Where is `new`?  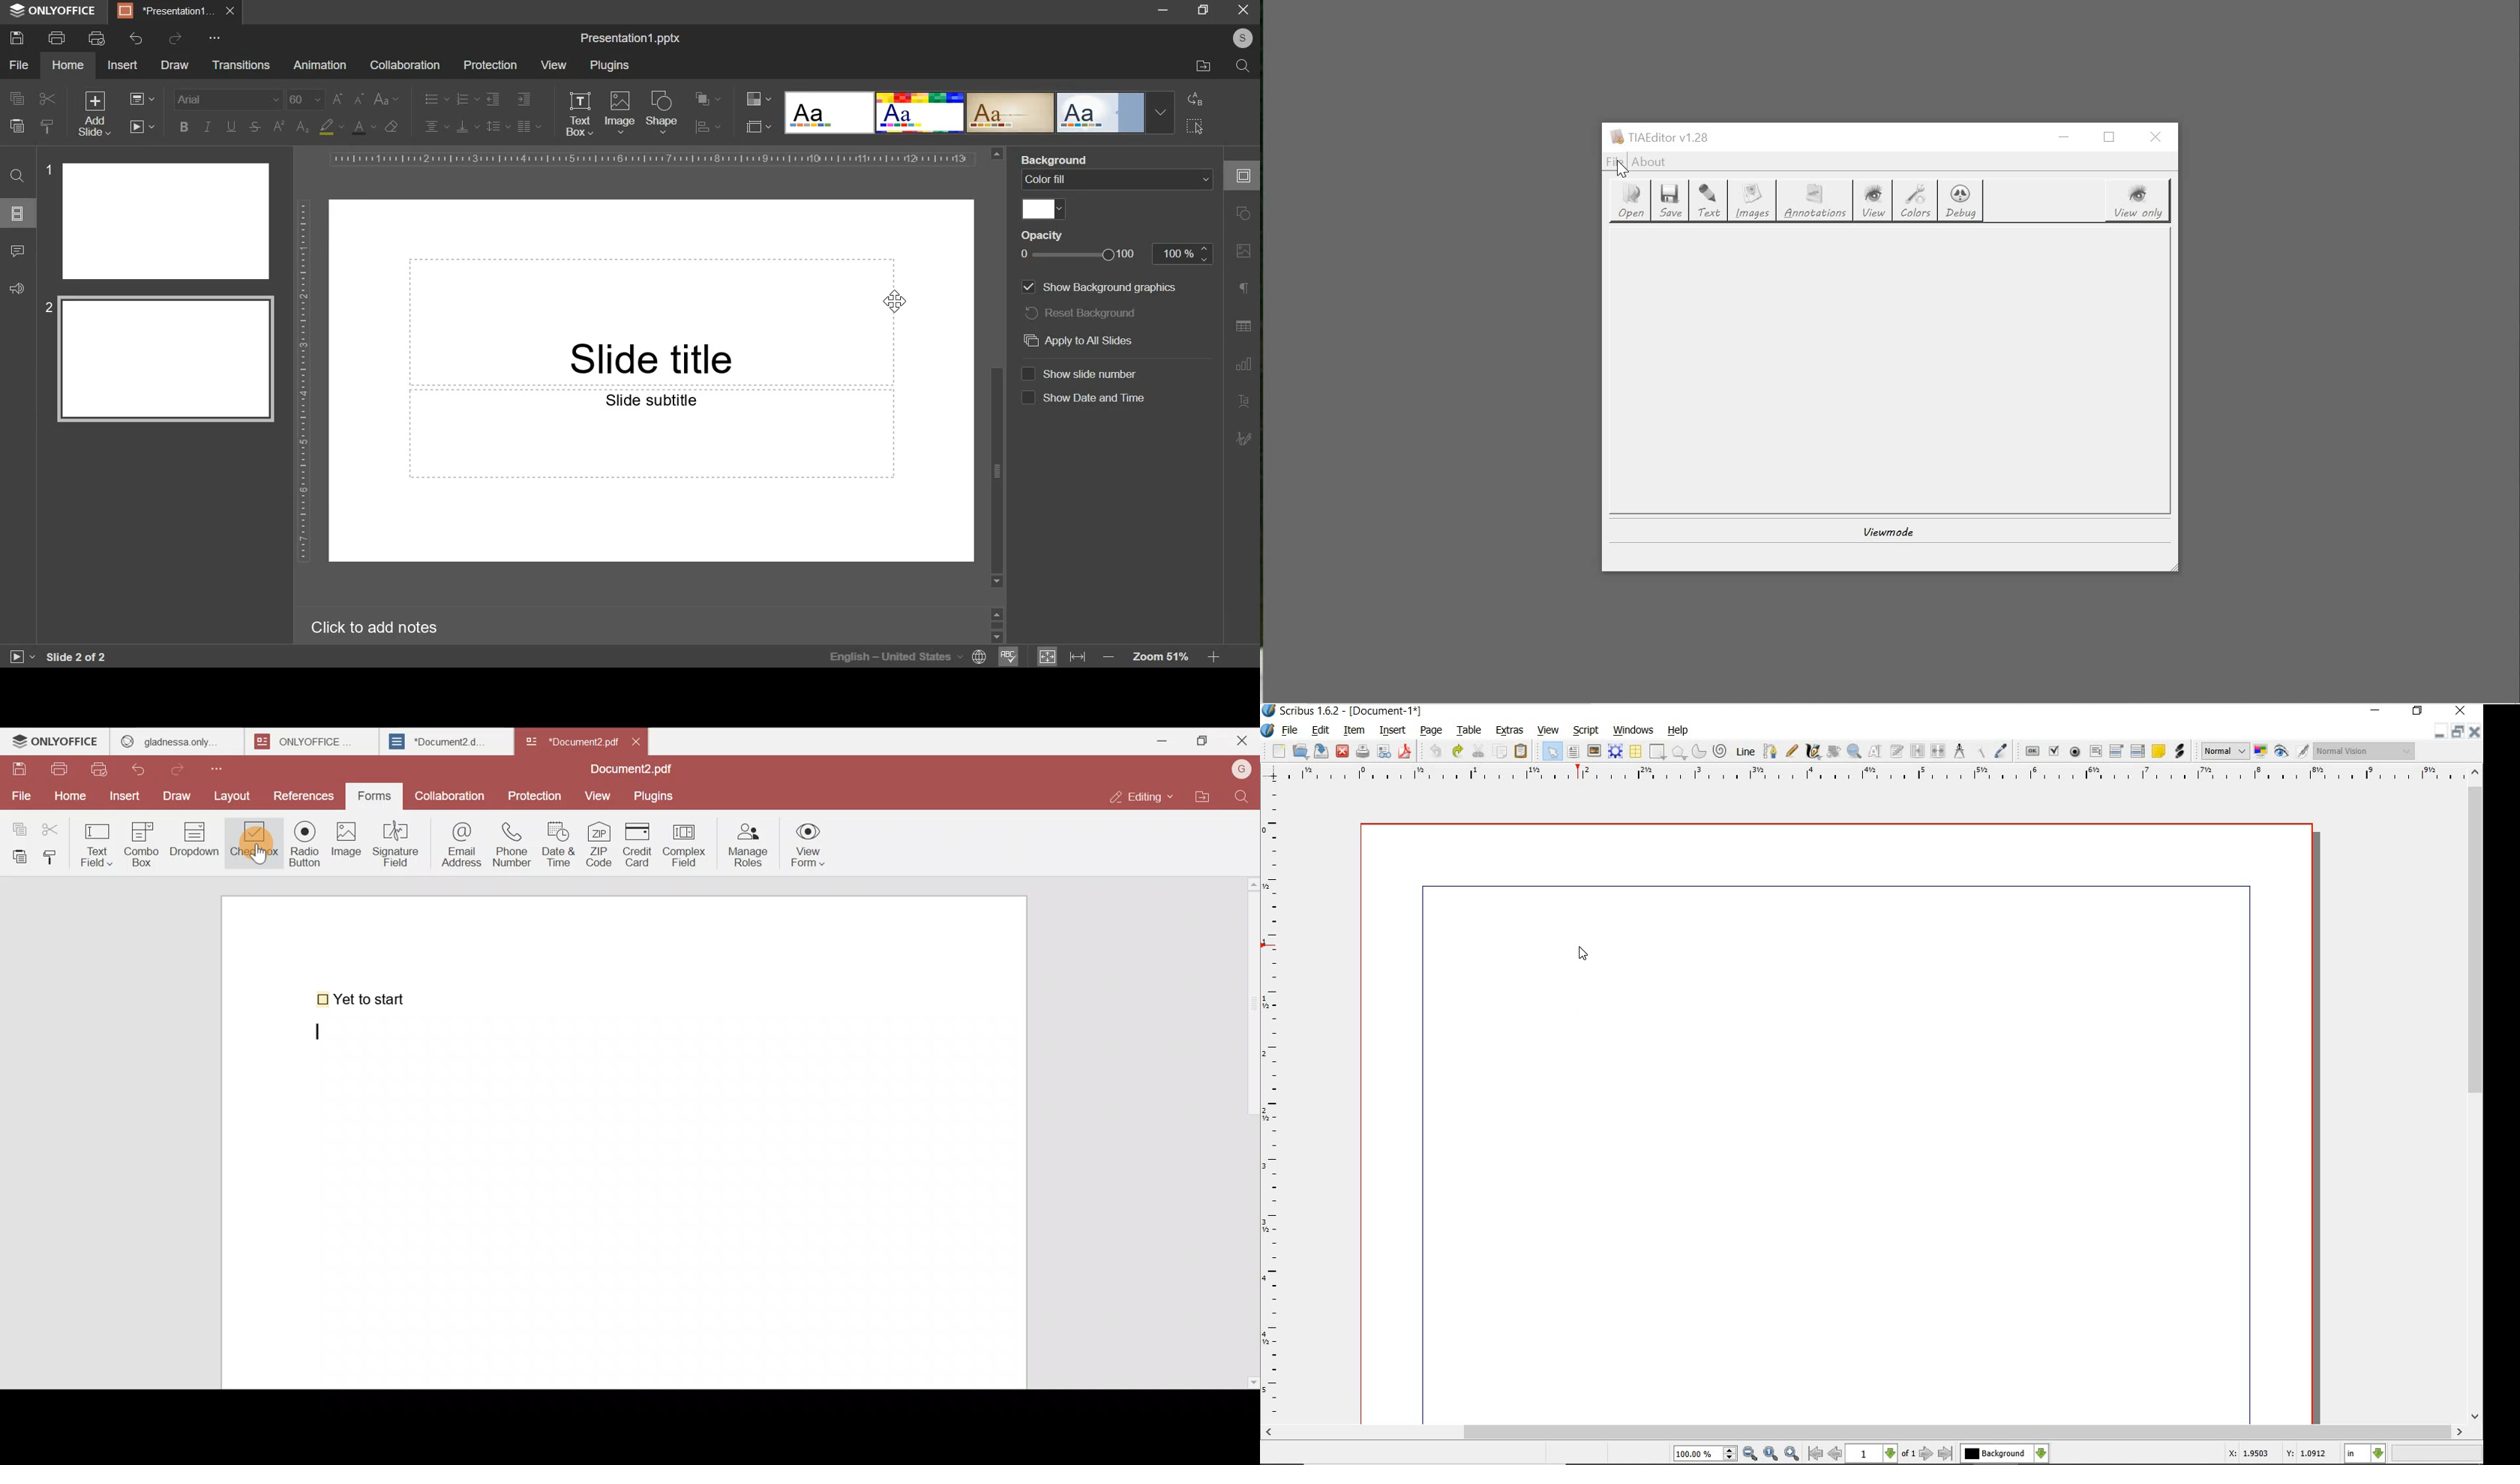 new is located at coordinates (1279, 752).